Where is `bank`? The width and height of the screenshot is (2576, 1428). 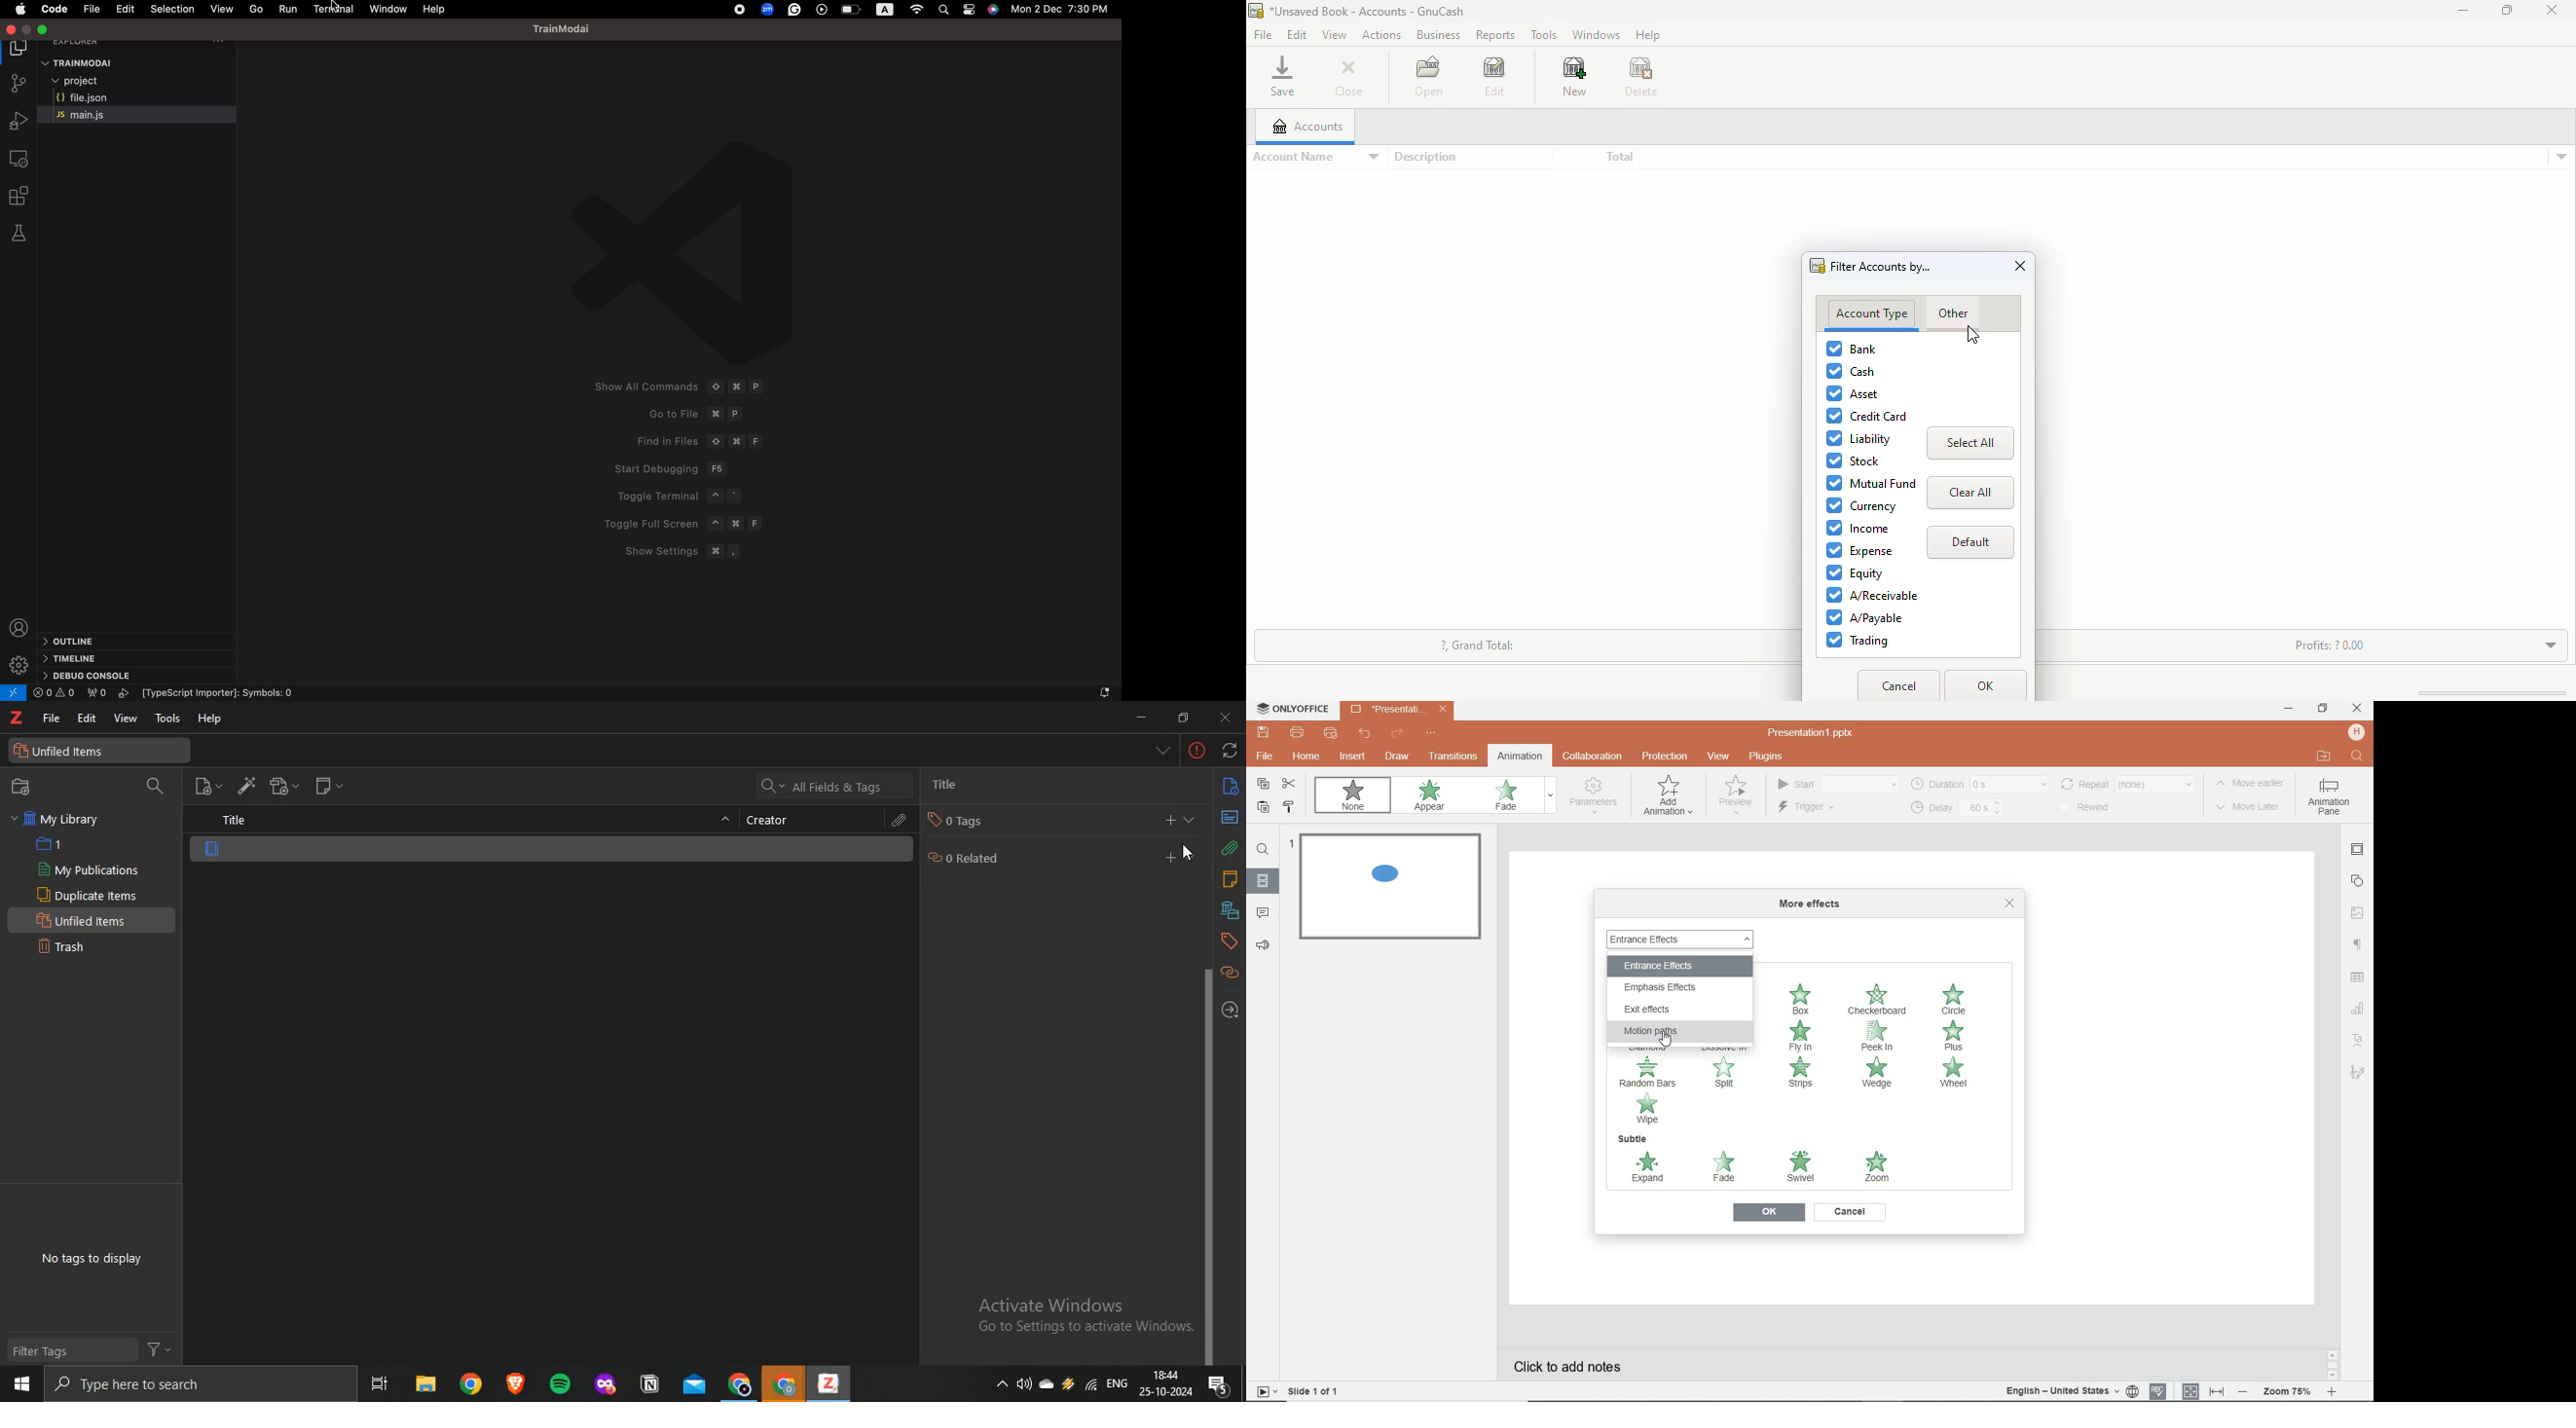
bank is located at coordinates (1851, 348).